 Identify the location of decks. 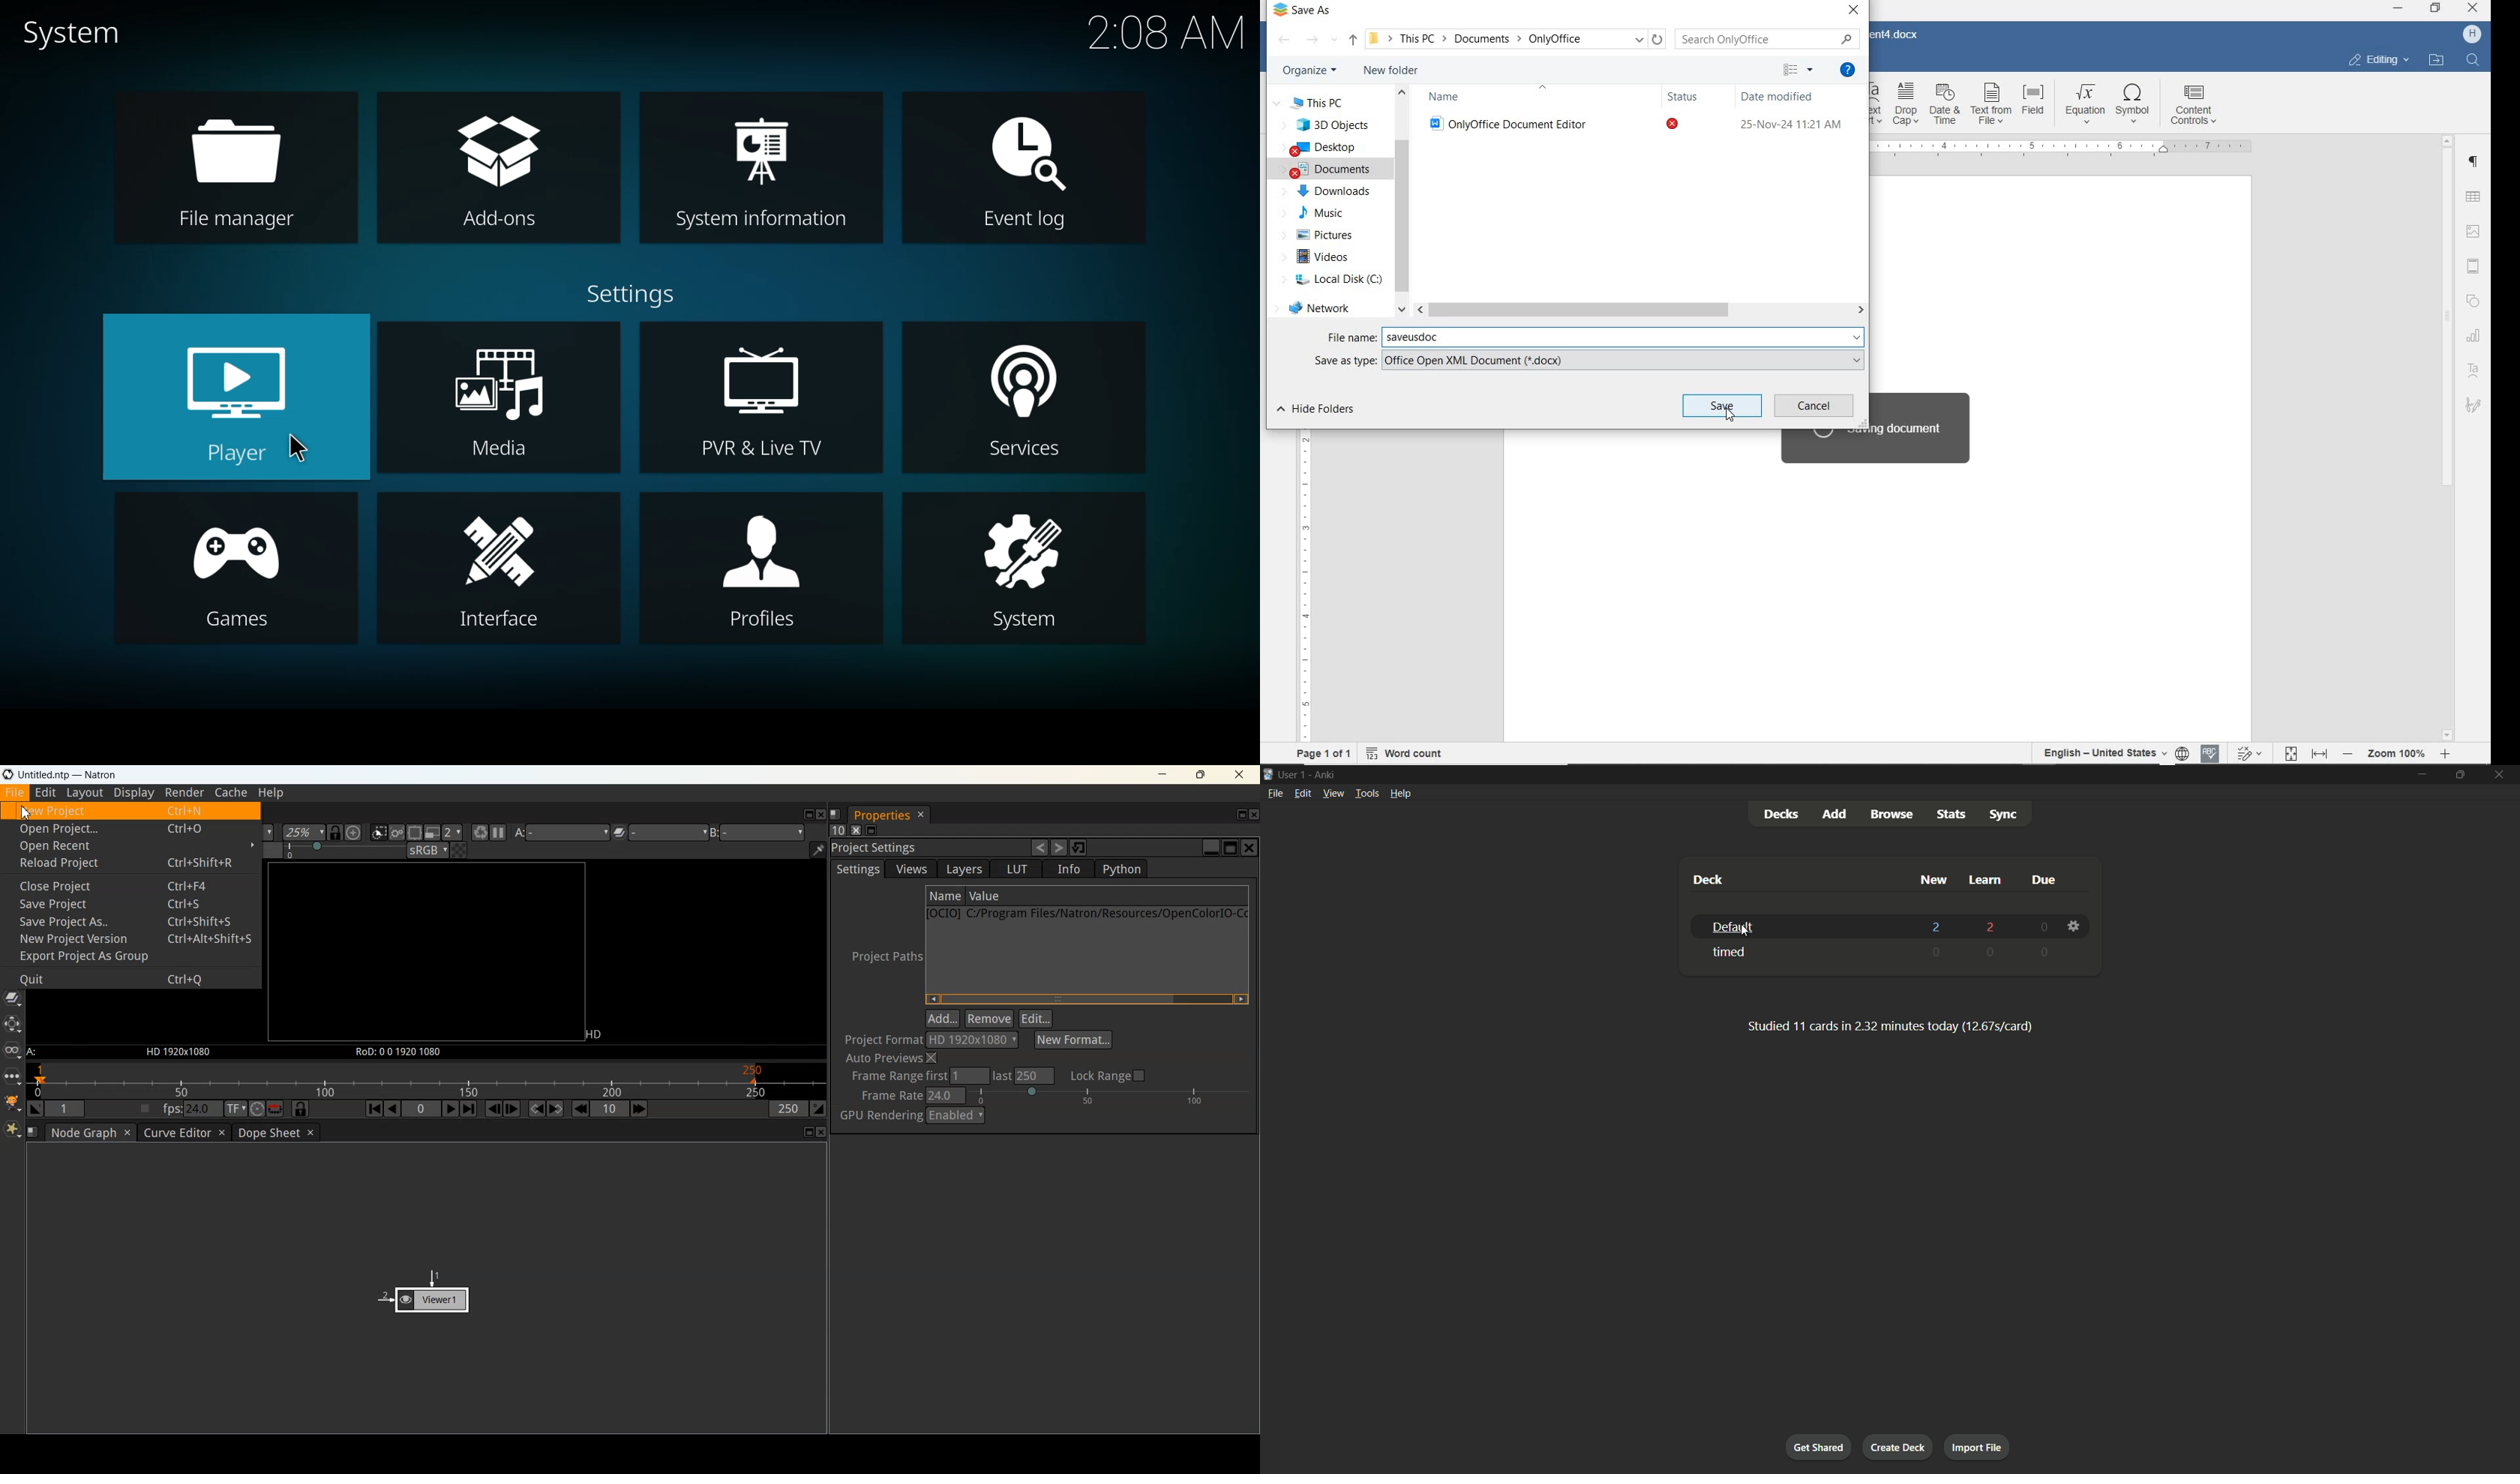
(1783, 813).